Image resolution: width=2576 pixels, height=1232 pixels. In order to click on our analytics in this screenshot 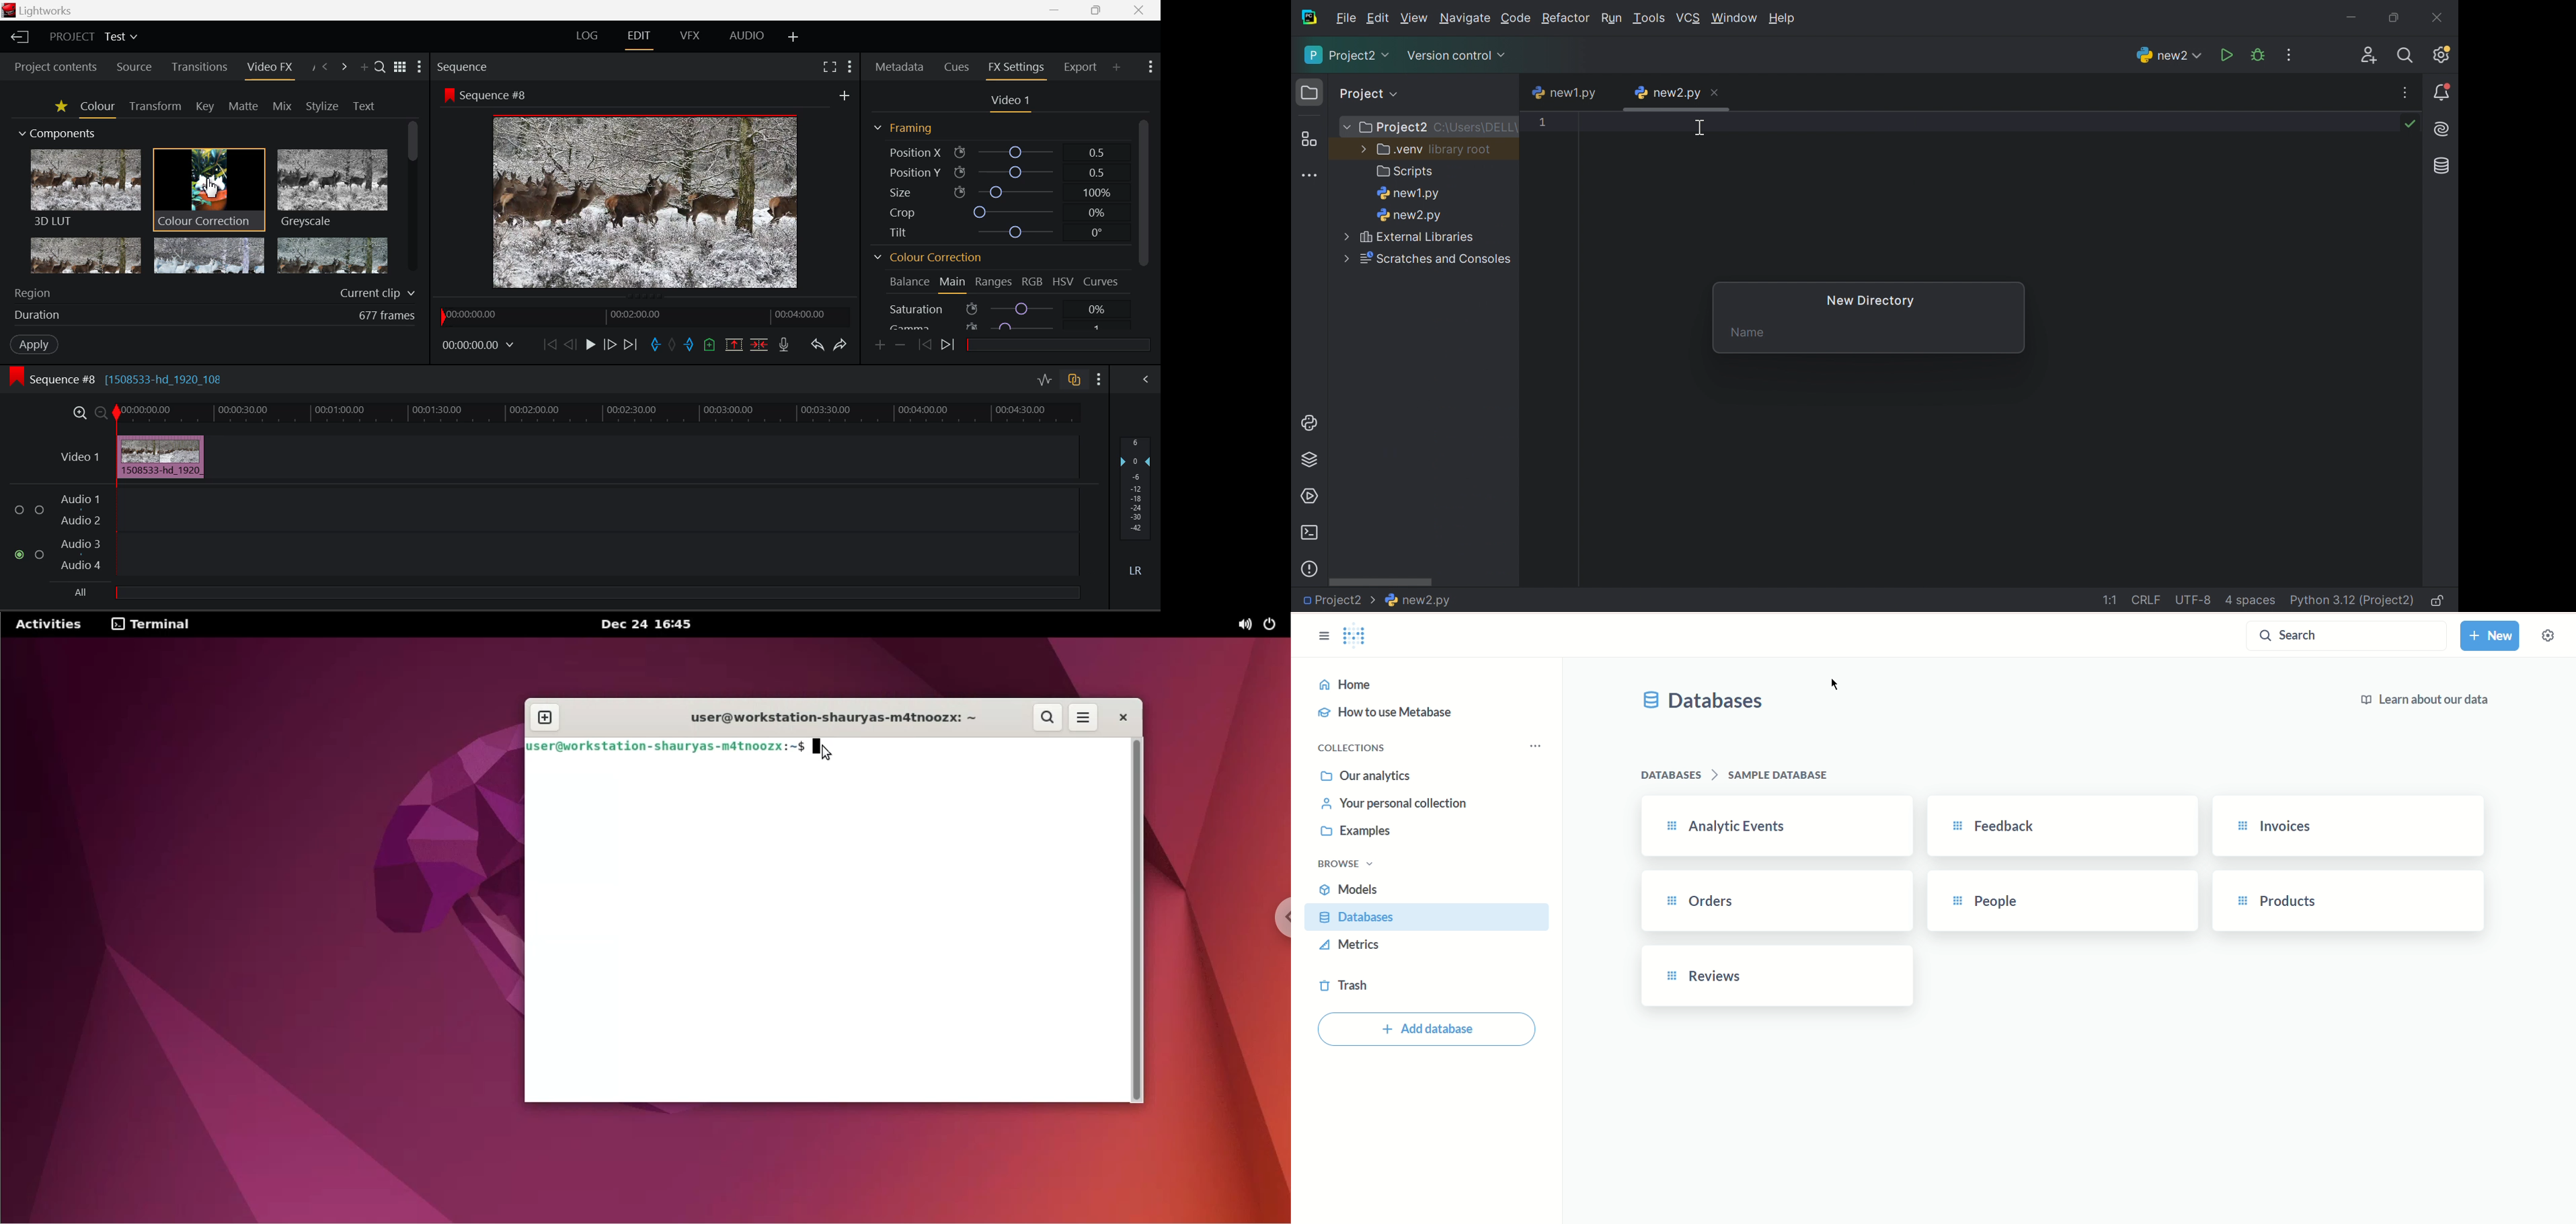, I will do `click(1367, 777)`.